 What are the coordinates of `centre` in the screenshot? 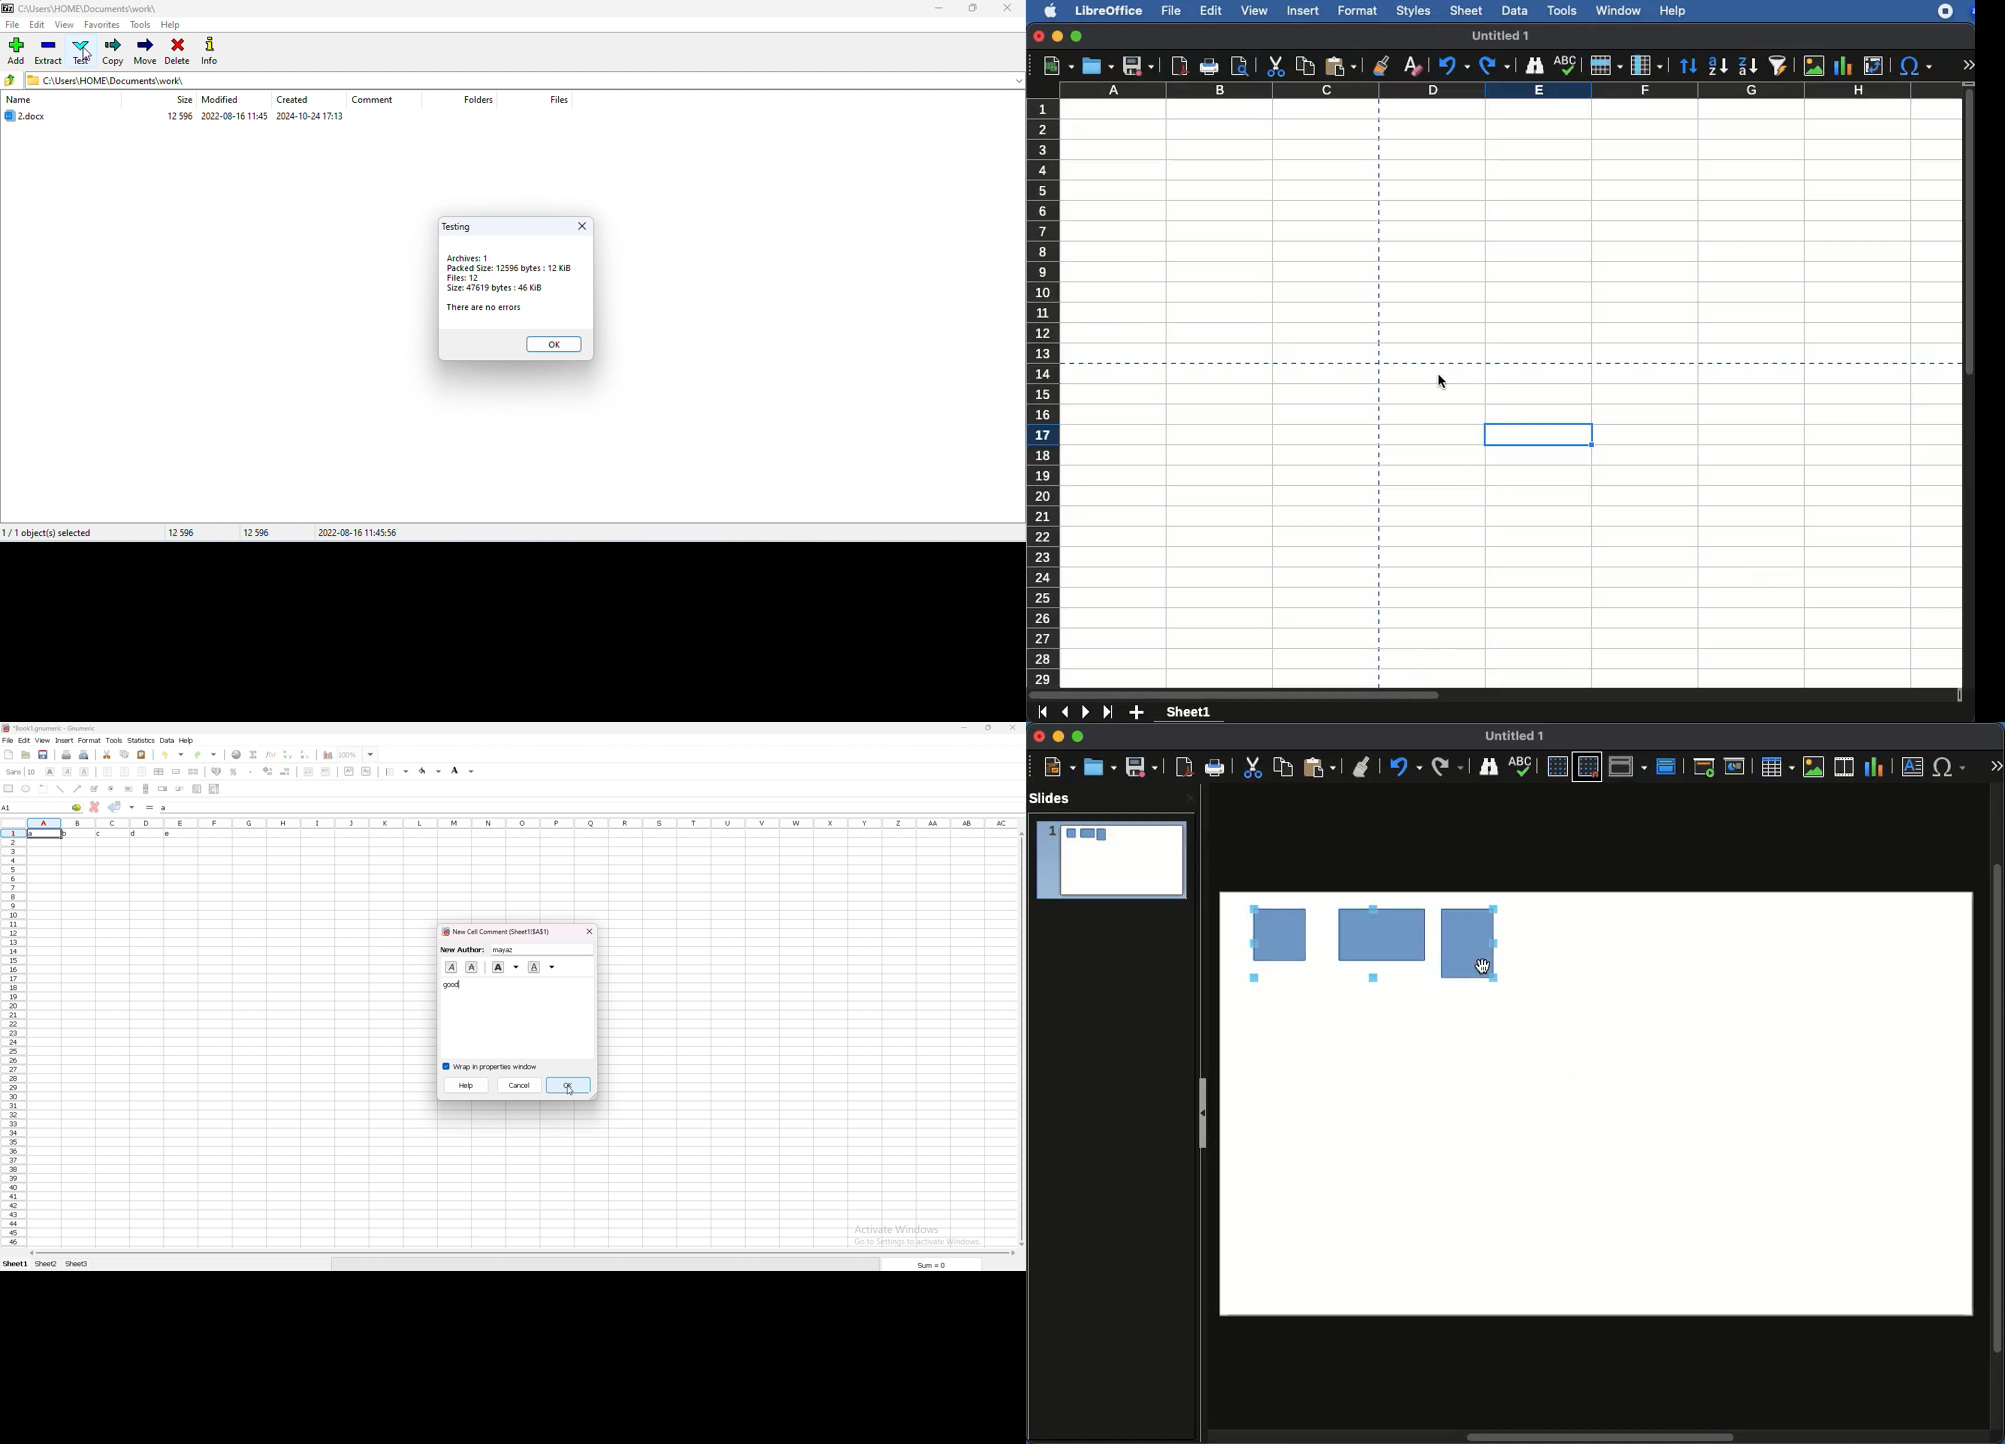 It's located at (125, 771).